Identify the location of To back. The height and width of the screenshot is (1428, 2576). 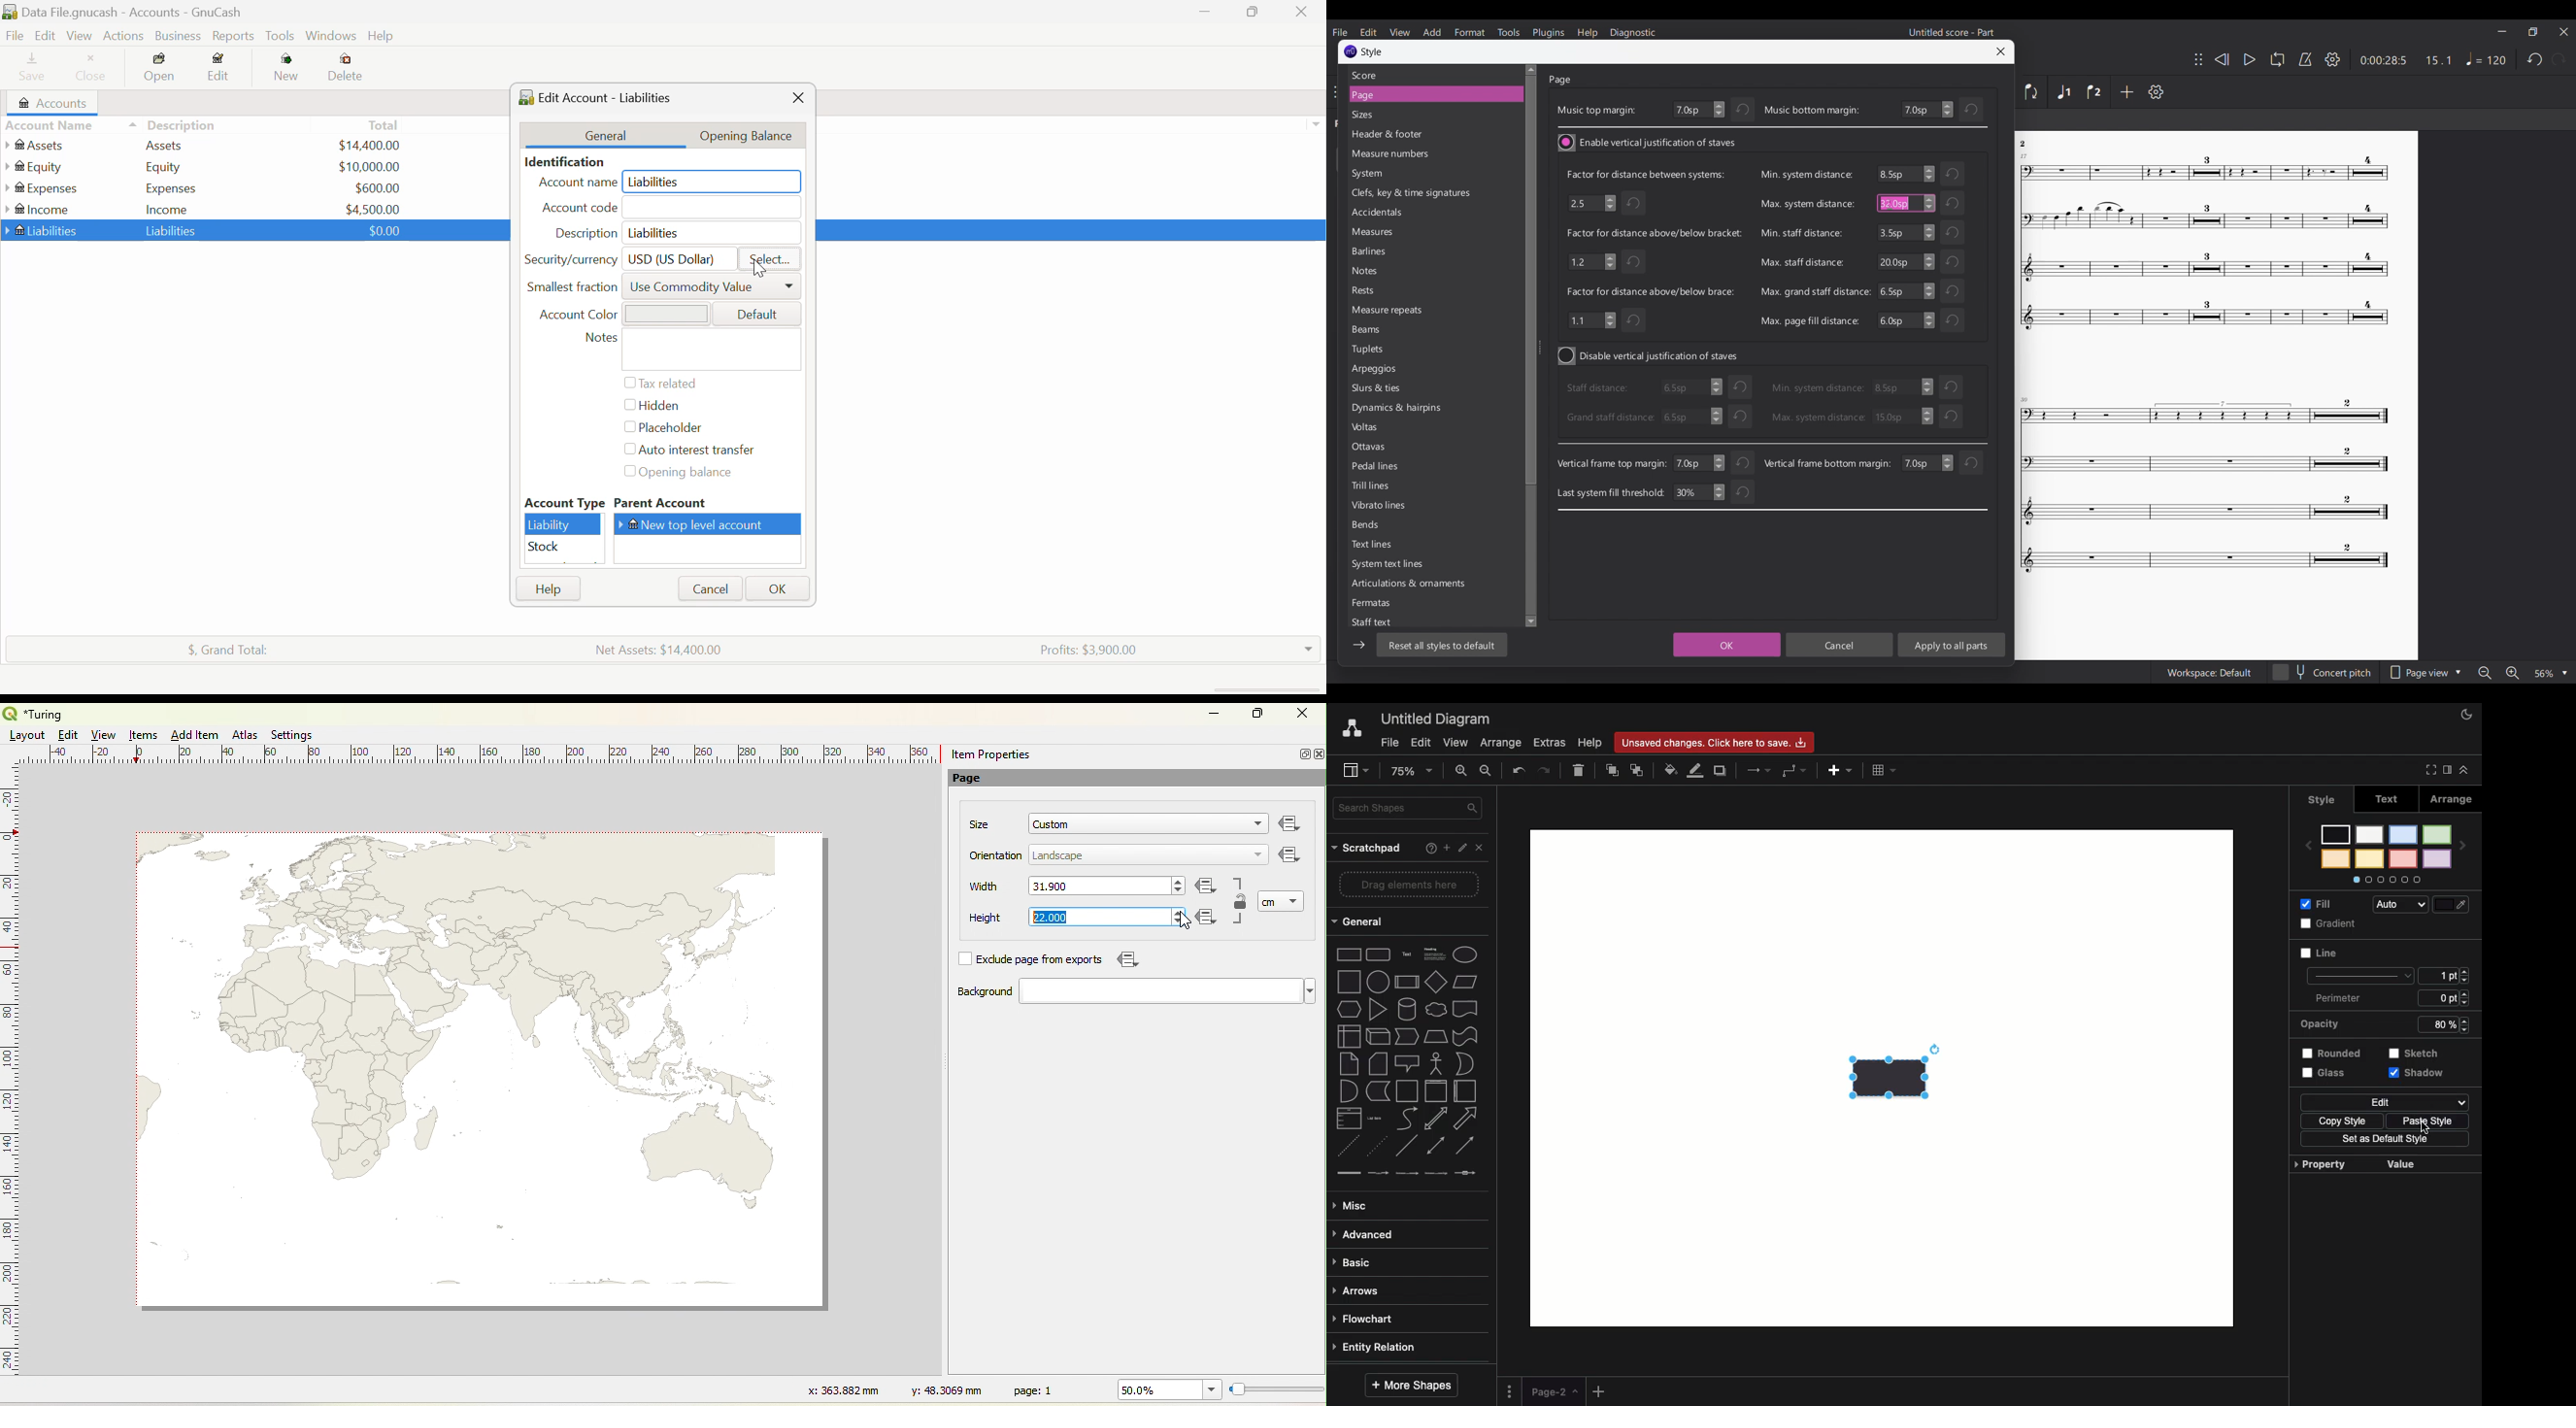
(1637, 771).